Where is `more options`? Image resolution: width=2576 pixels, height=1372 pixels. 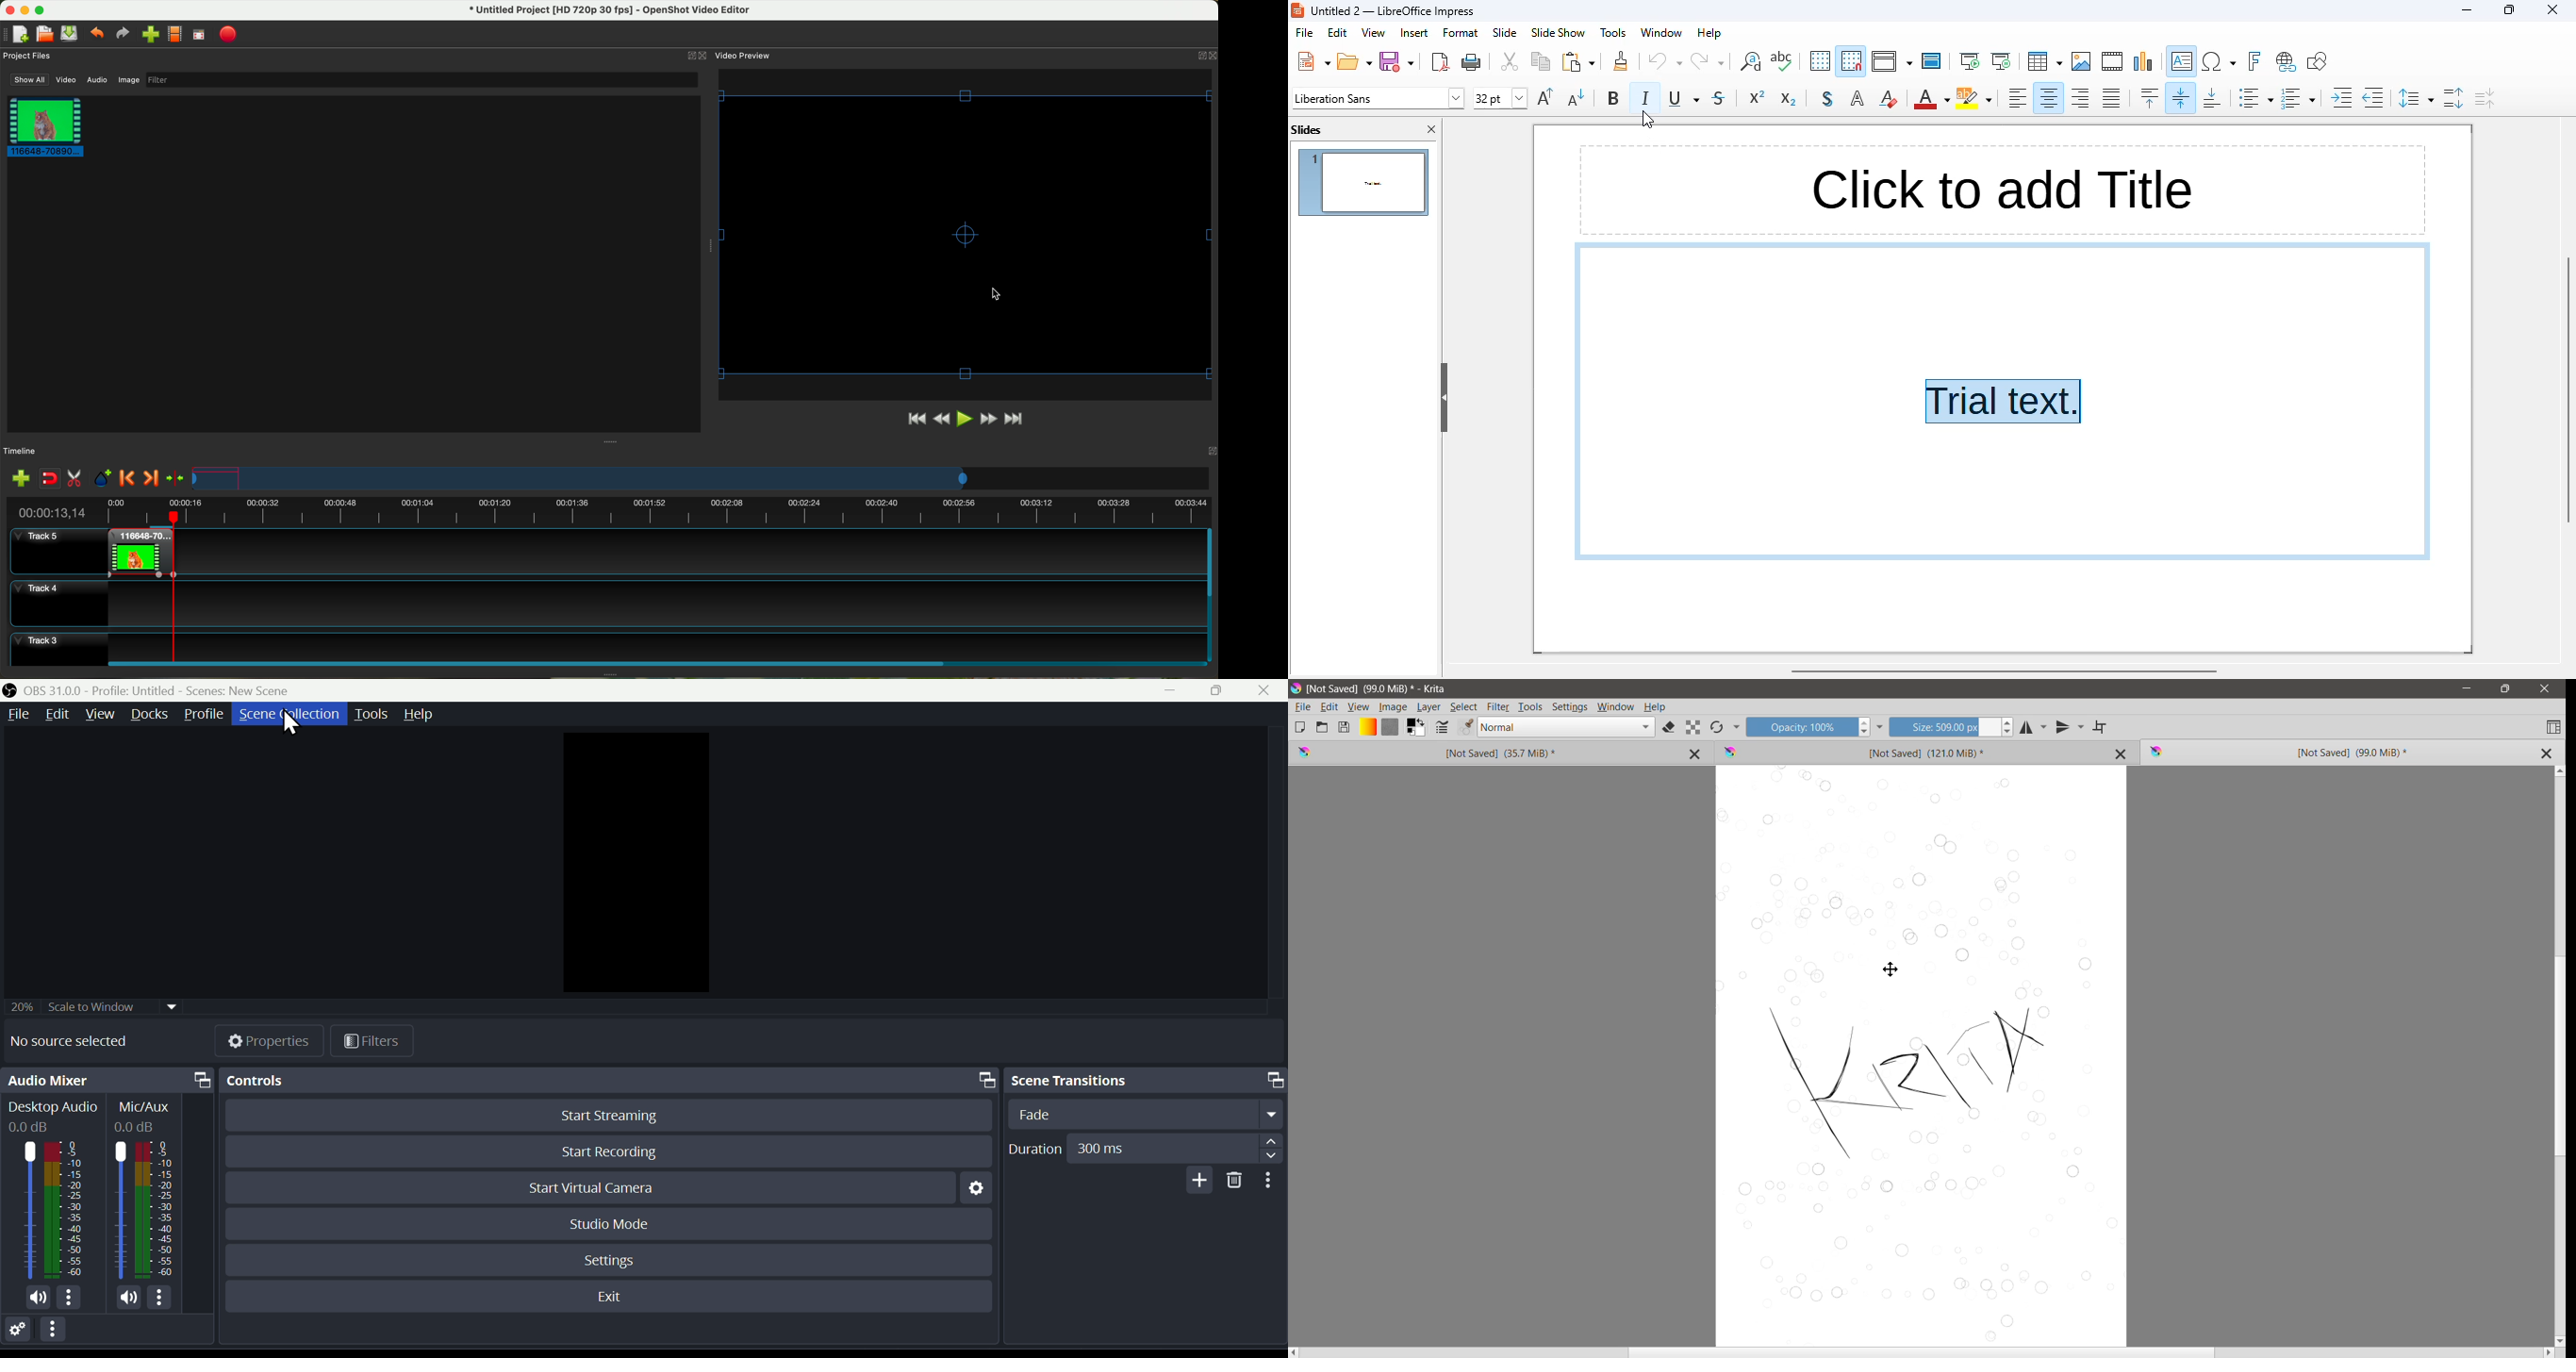 more options is located at coordinates (165, 1298).